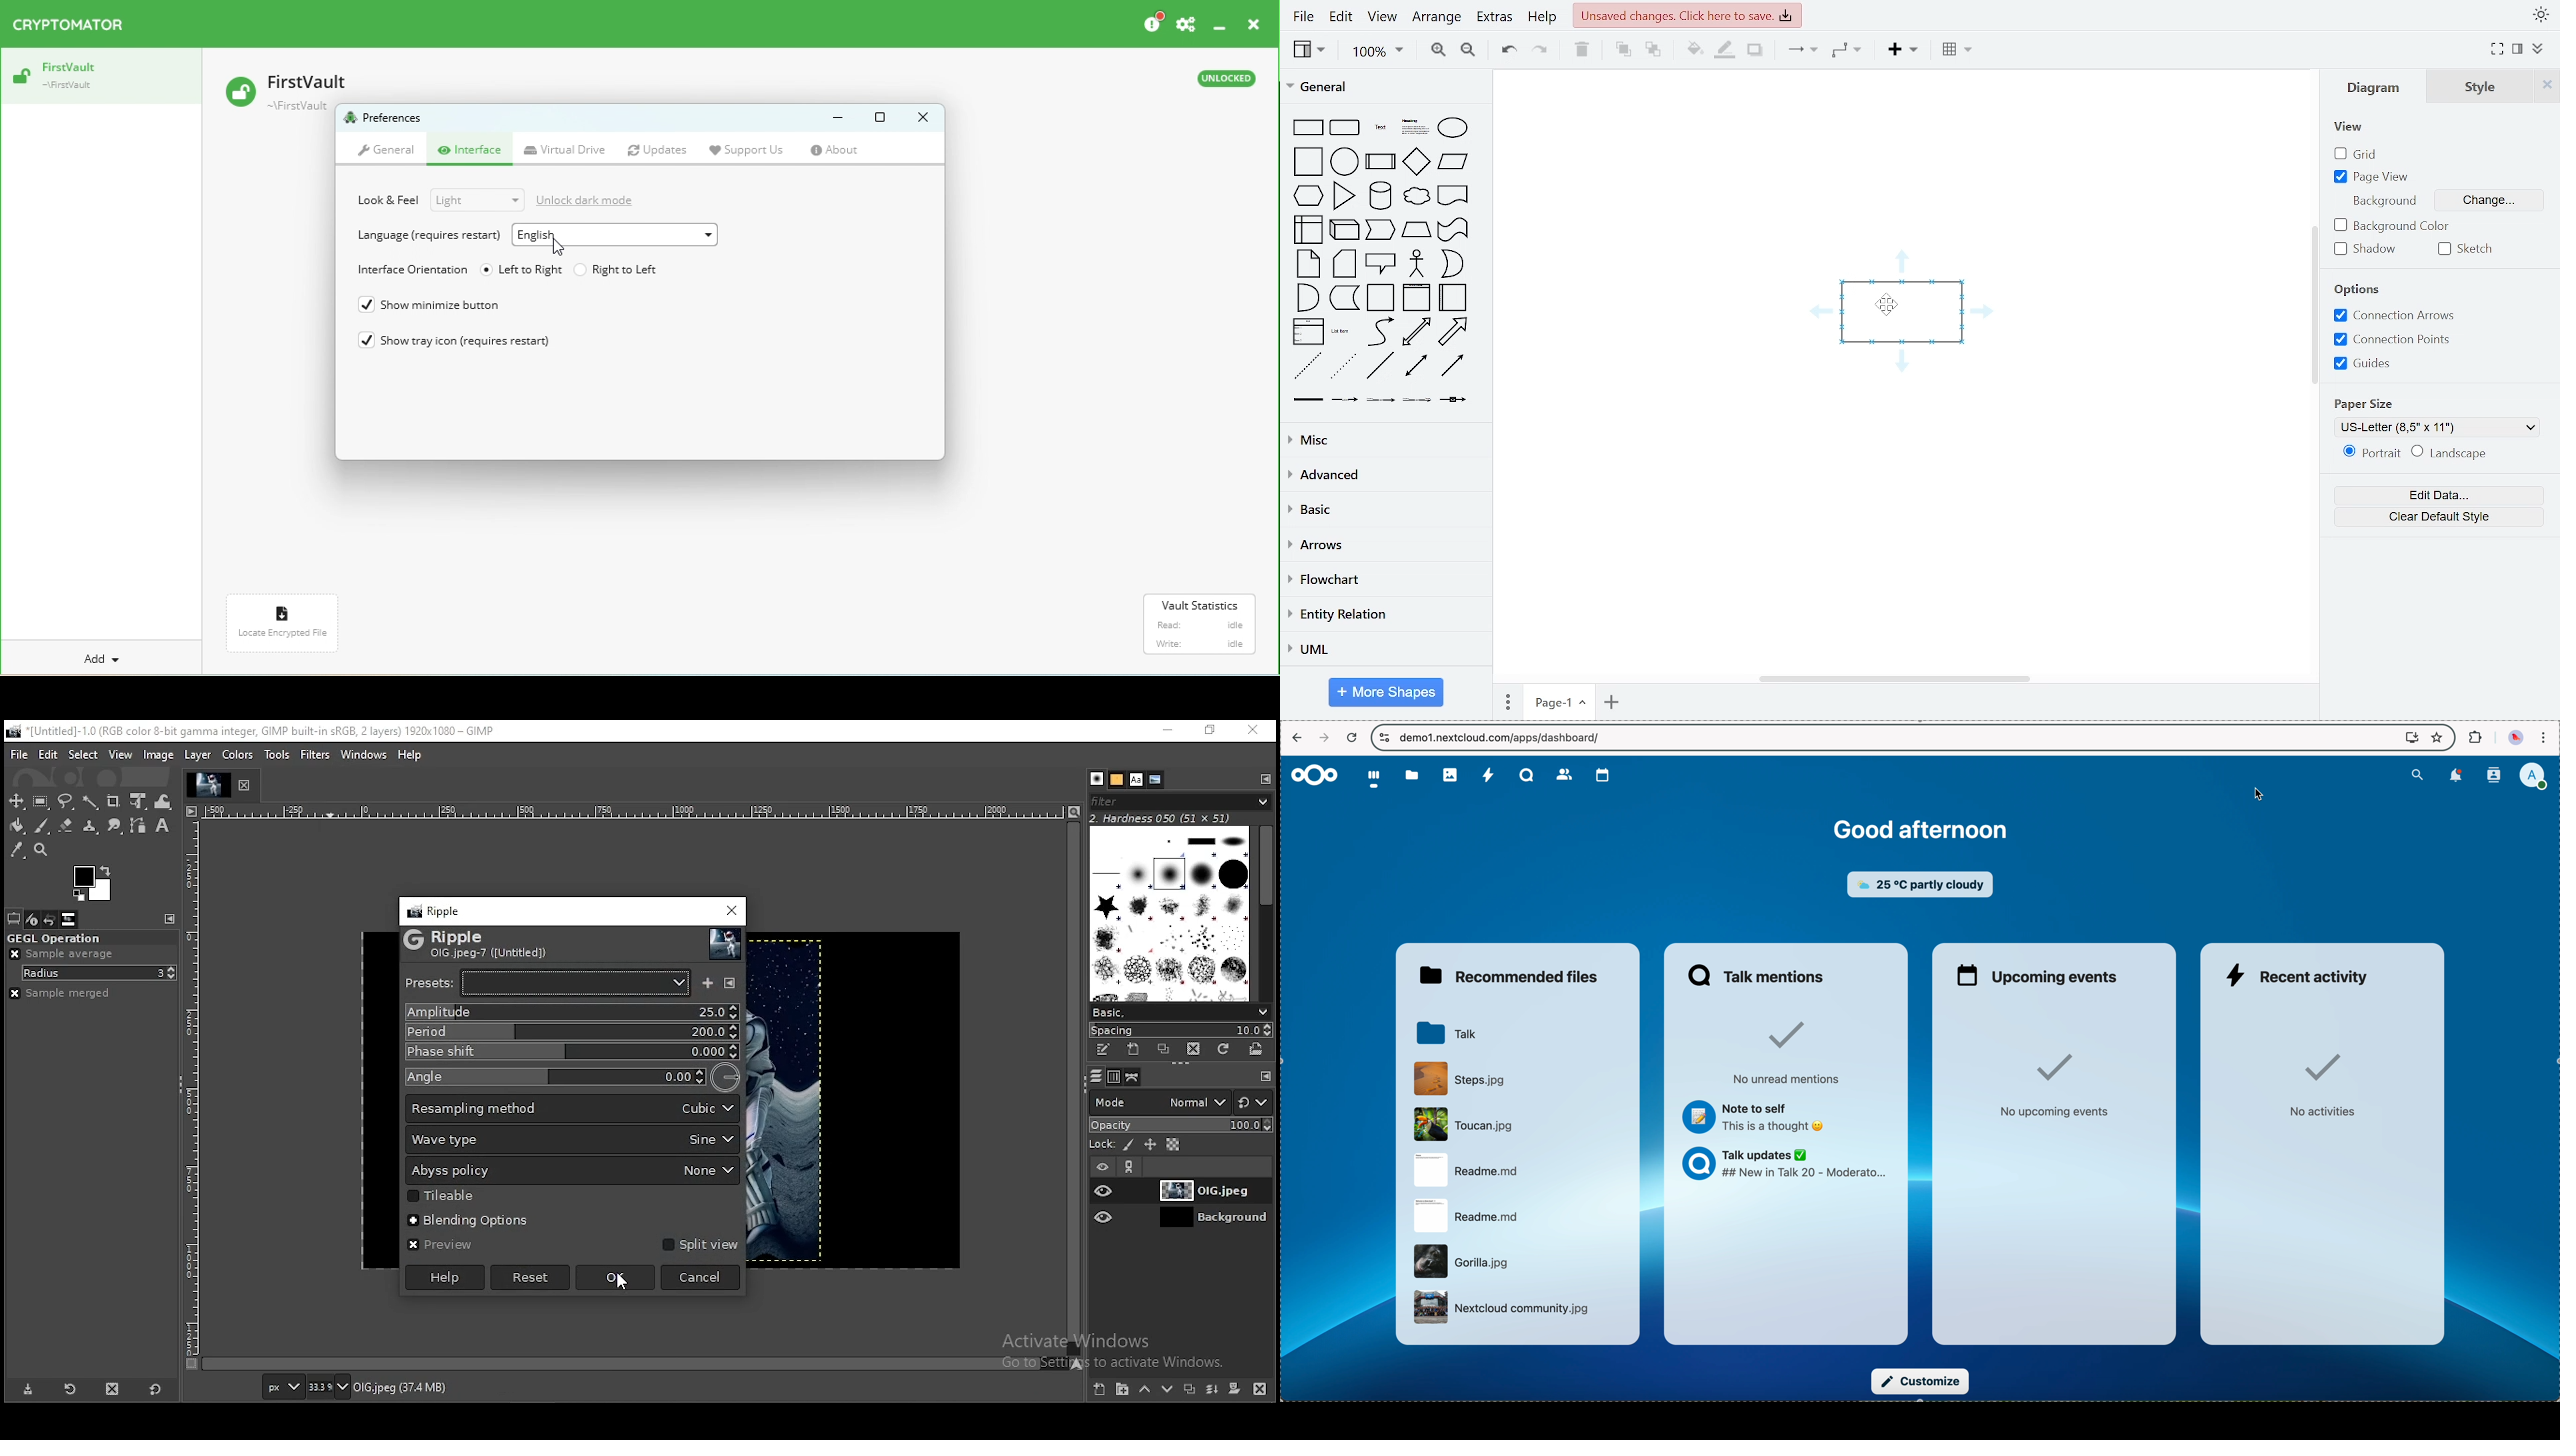  Describe the element at coordinates (2436, 516) in the screenshot. I see `clear default style` at that location.